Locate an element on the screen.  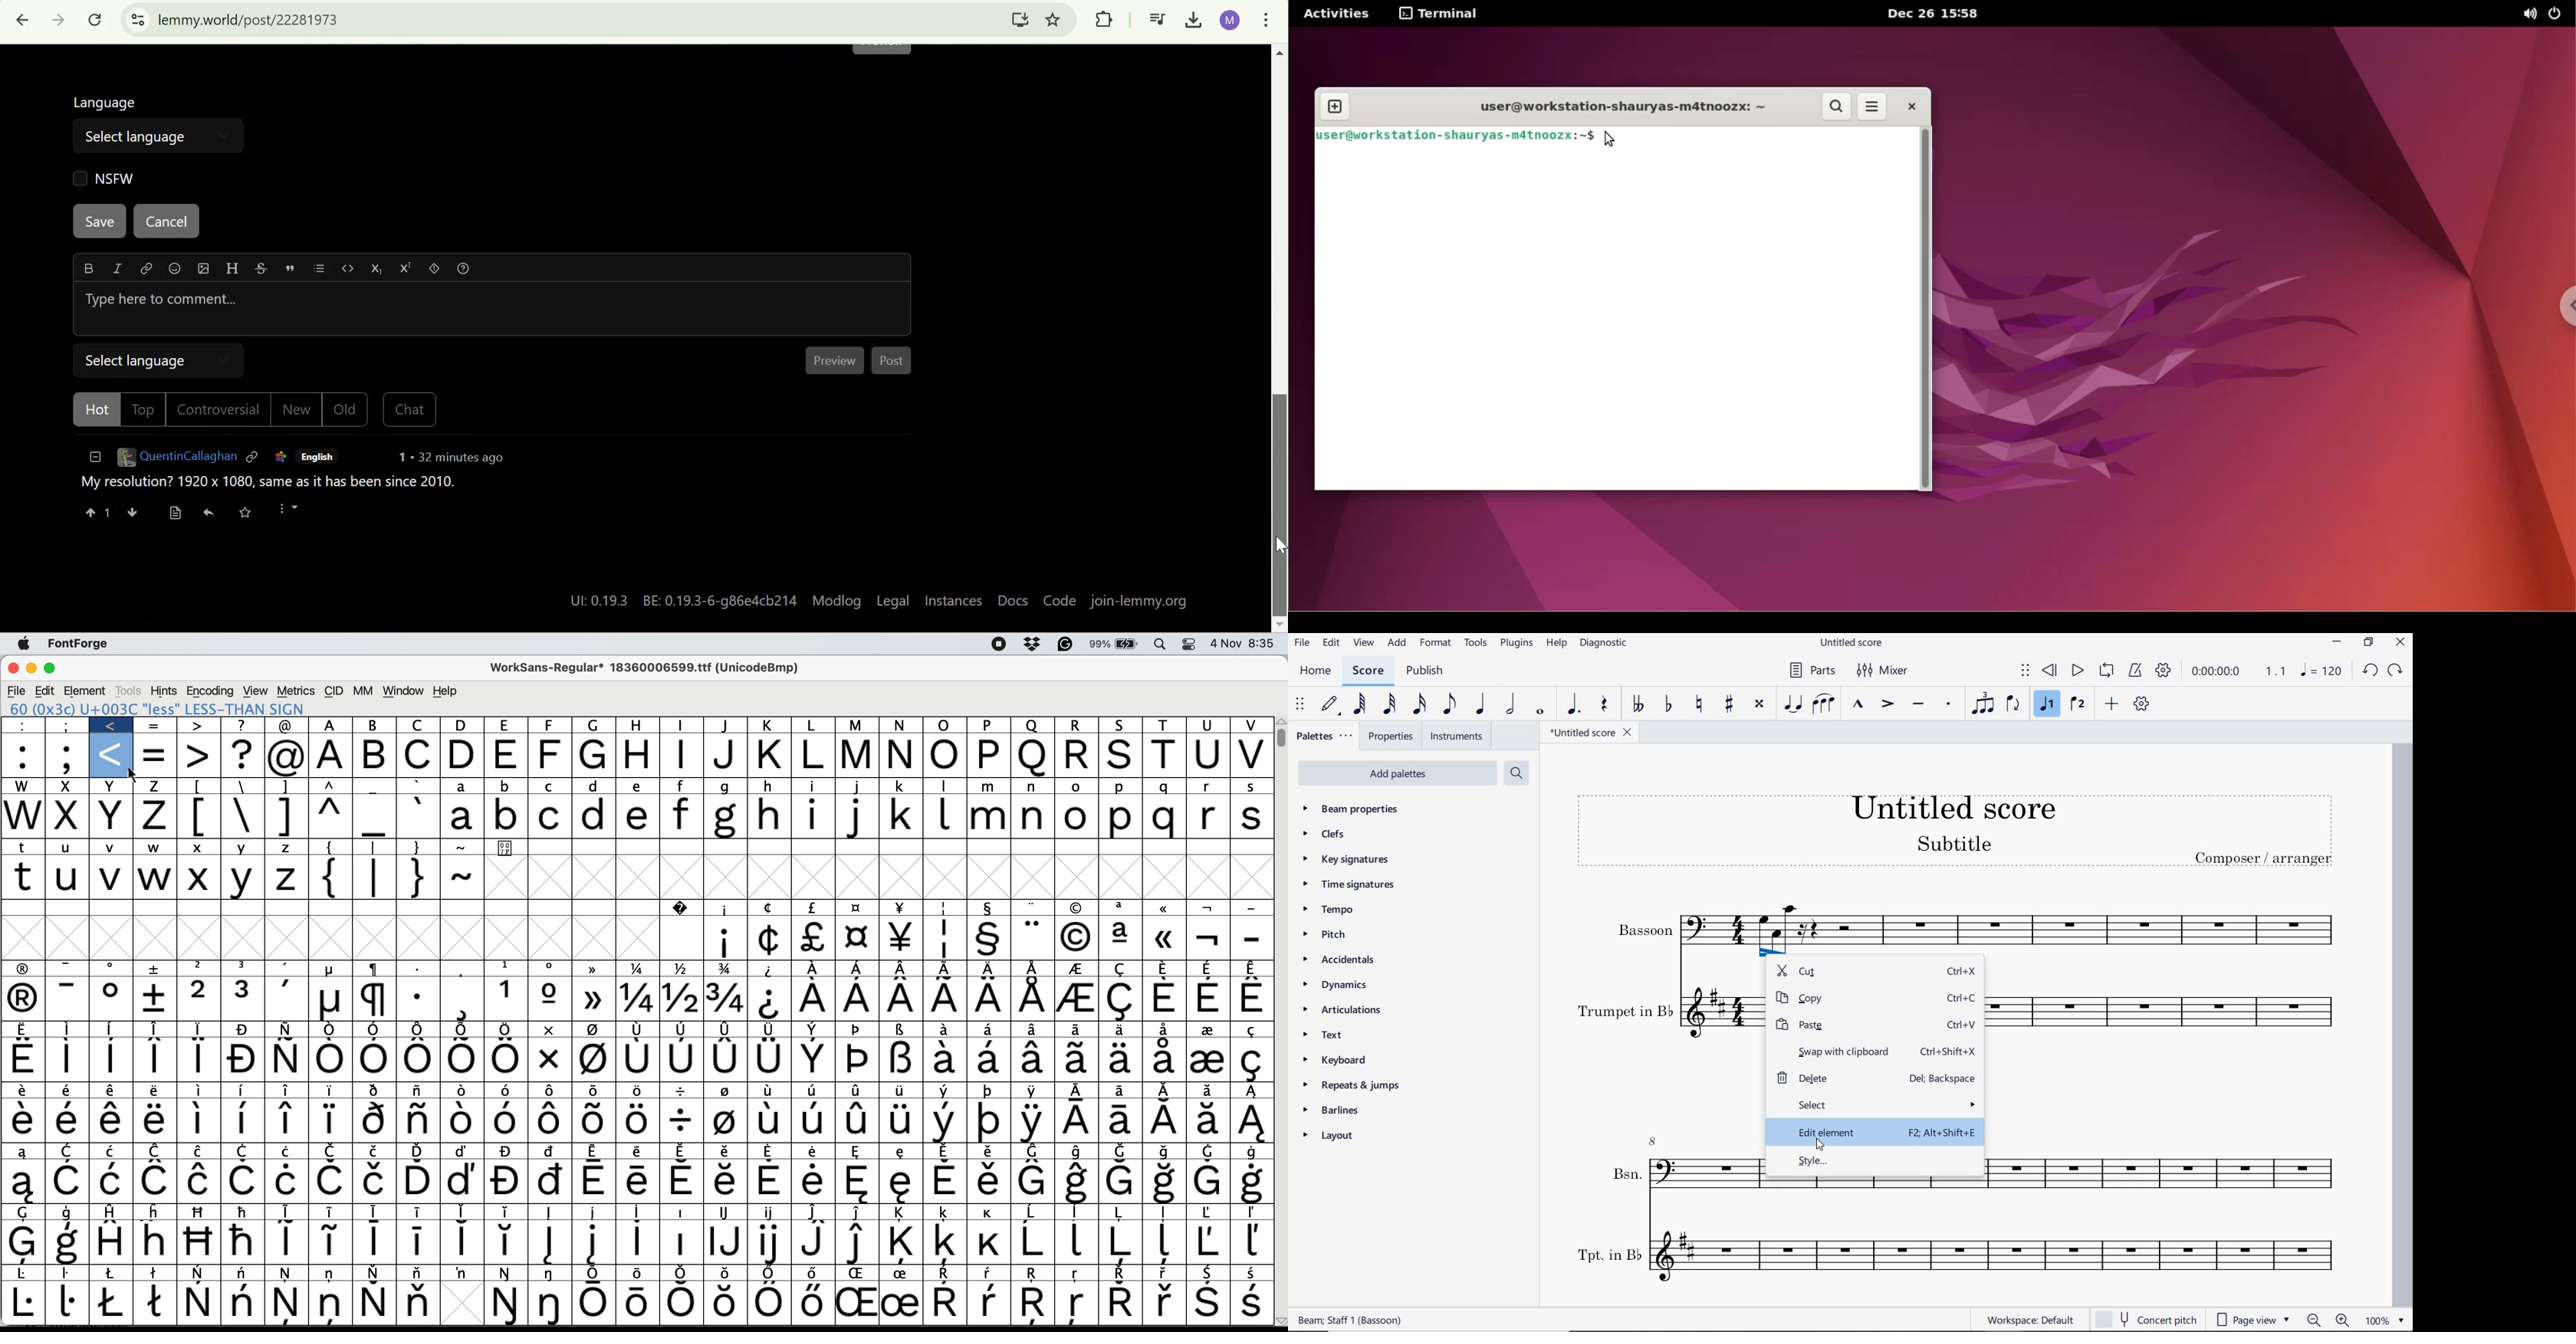
Click to go forward, hold to see history is located at coordinates (59, 20).